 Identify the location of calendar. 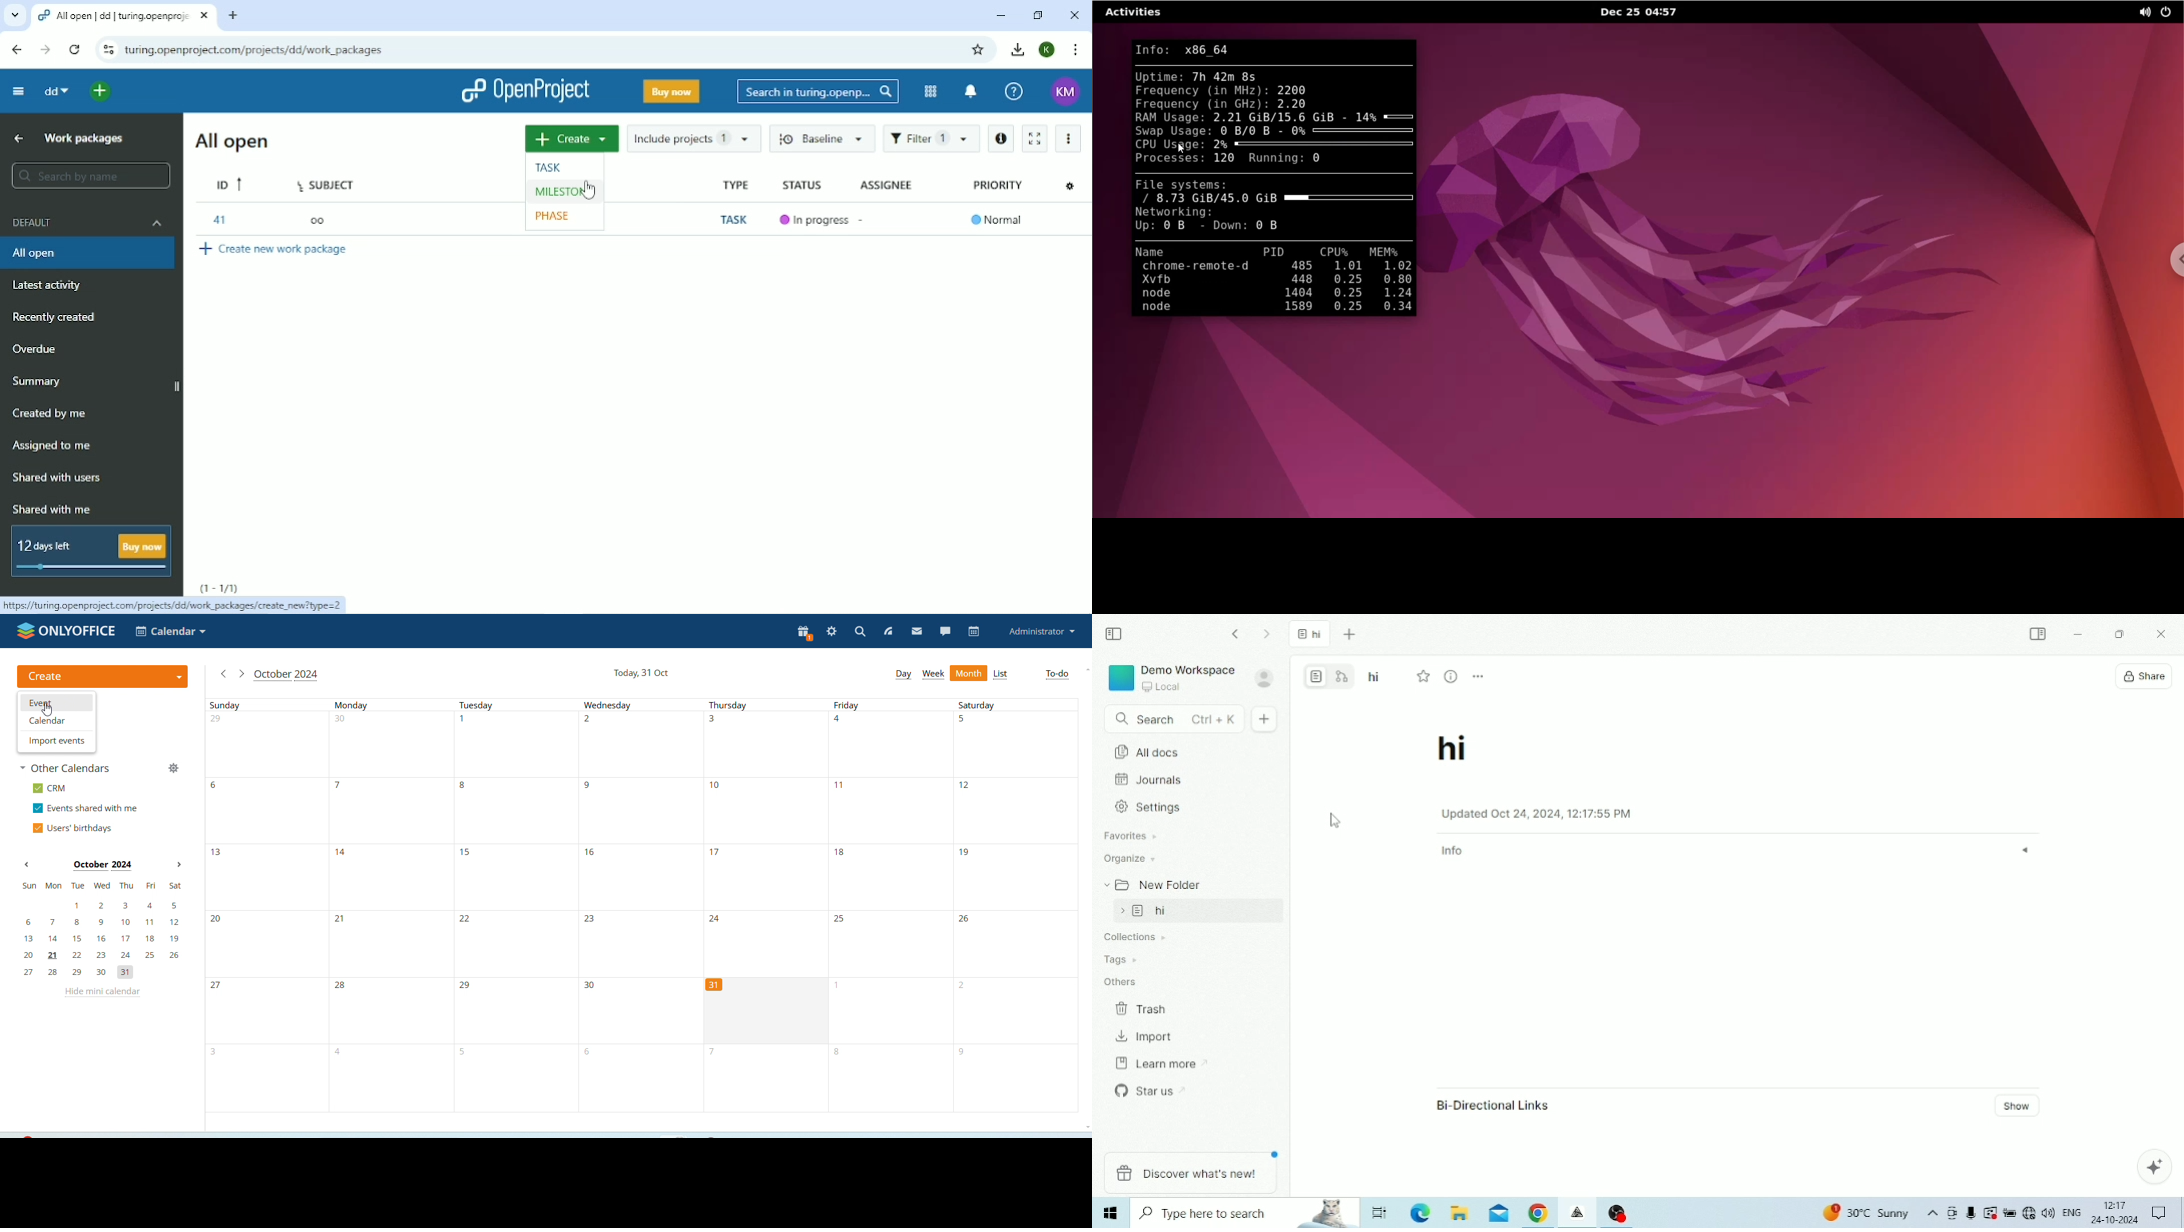
(975, 631).